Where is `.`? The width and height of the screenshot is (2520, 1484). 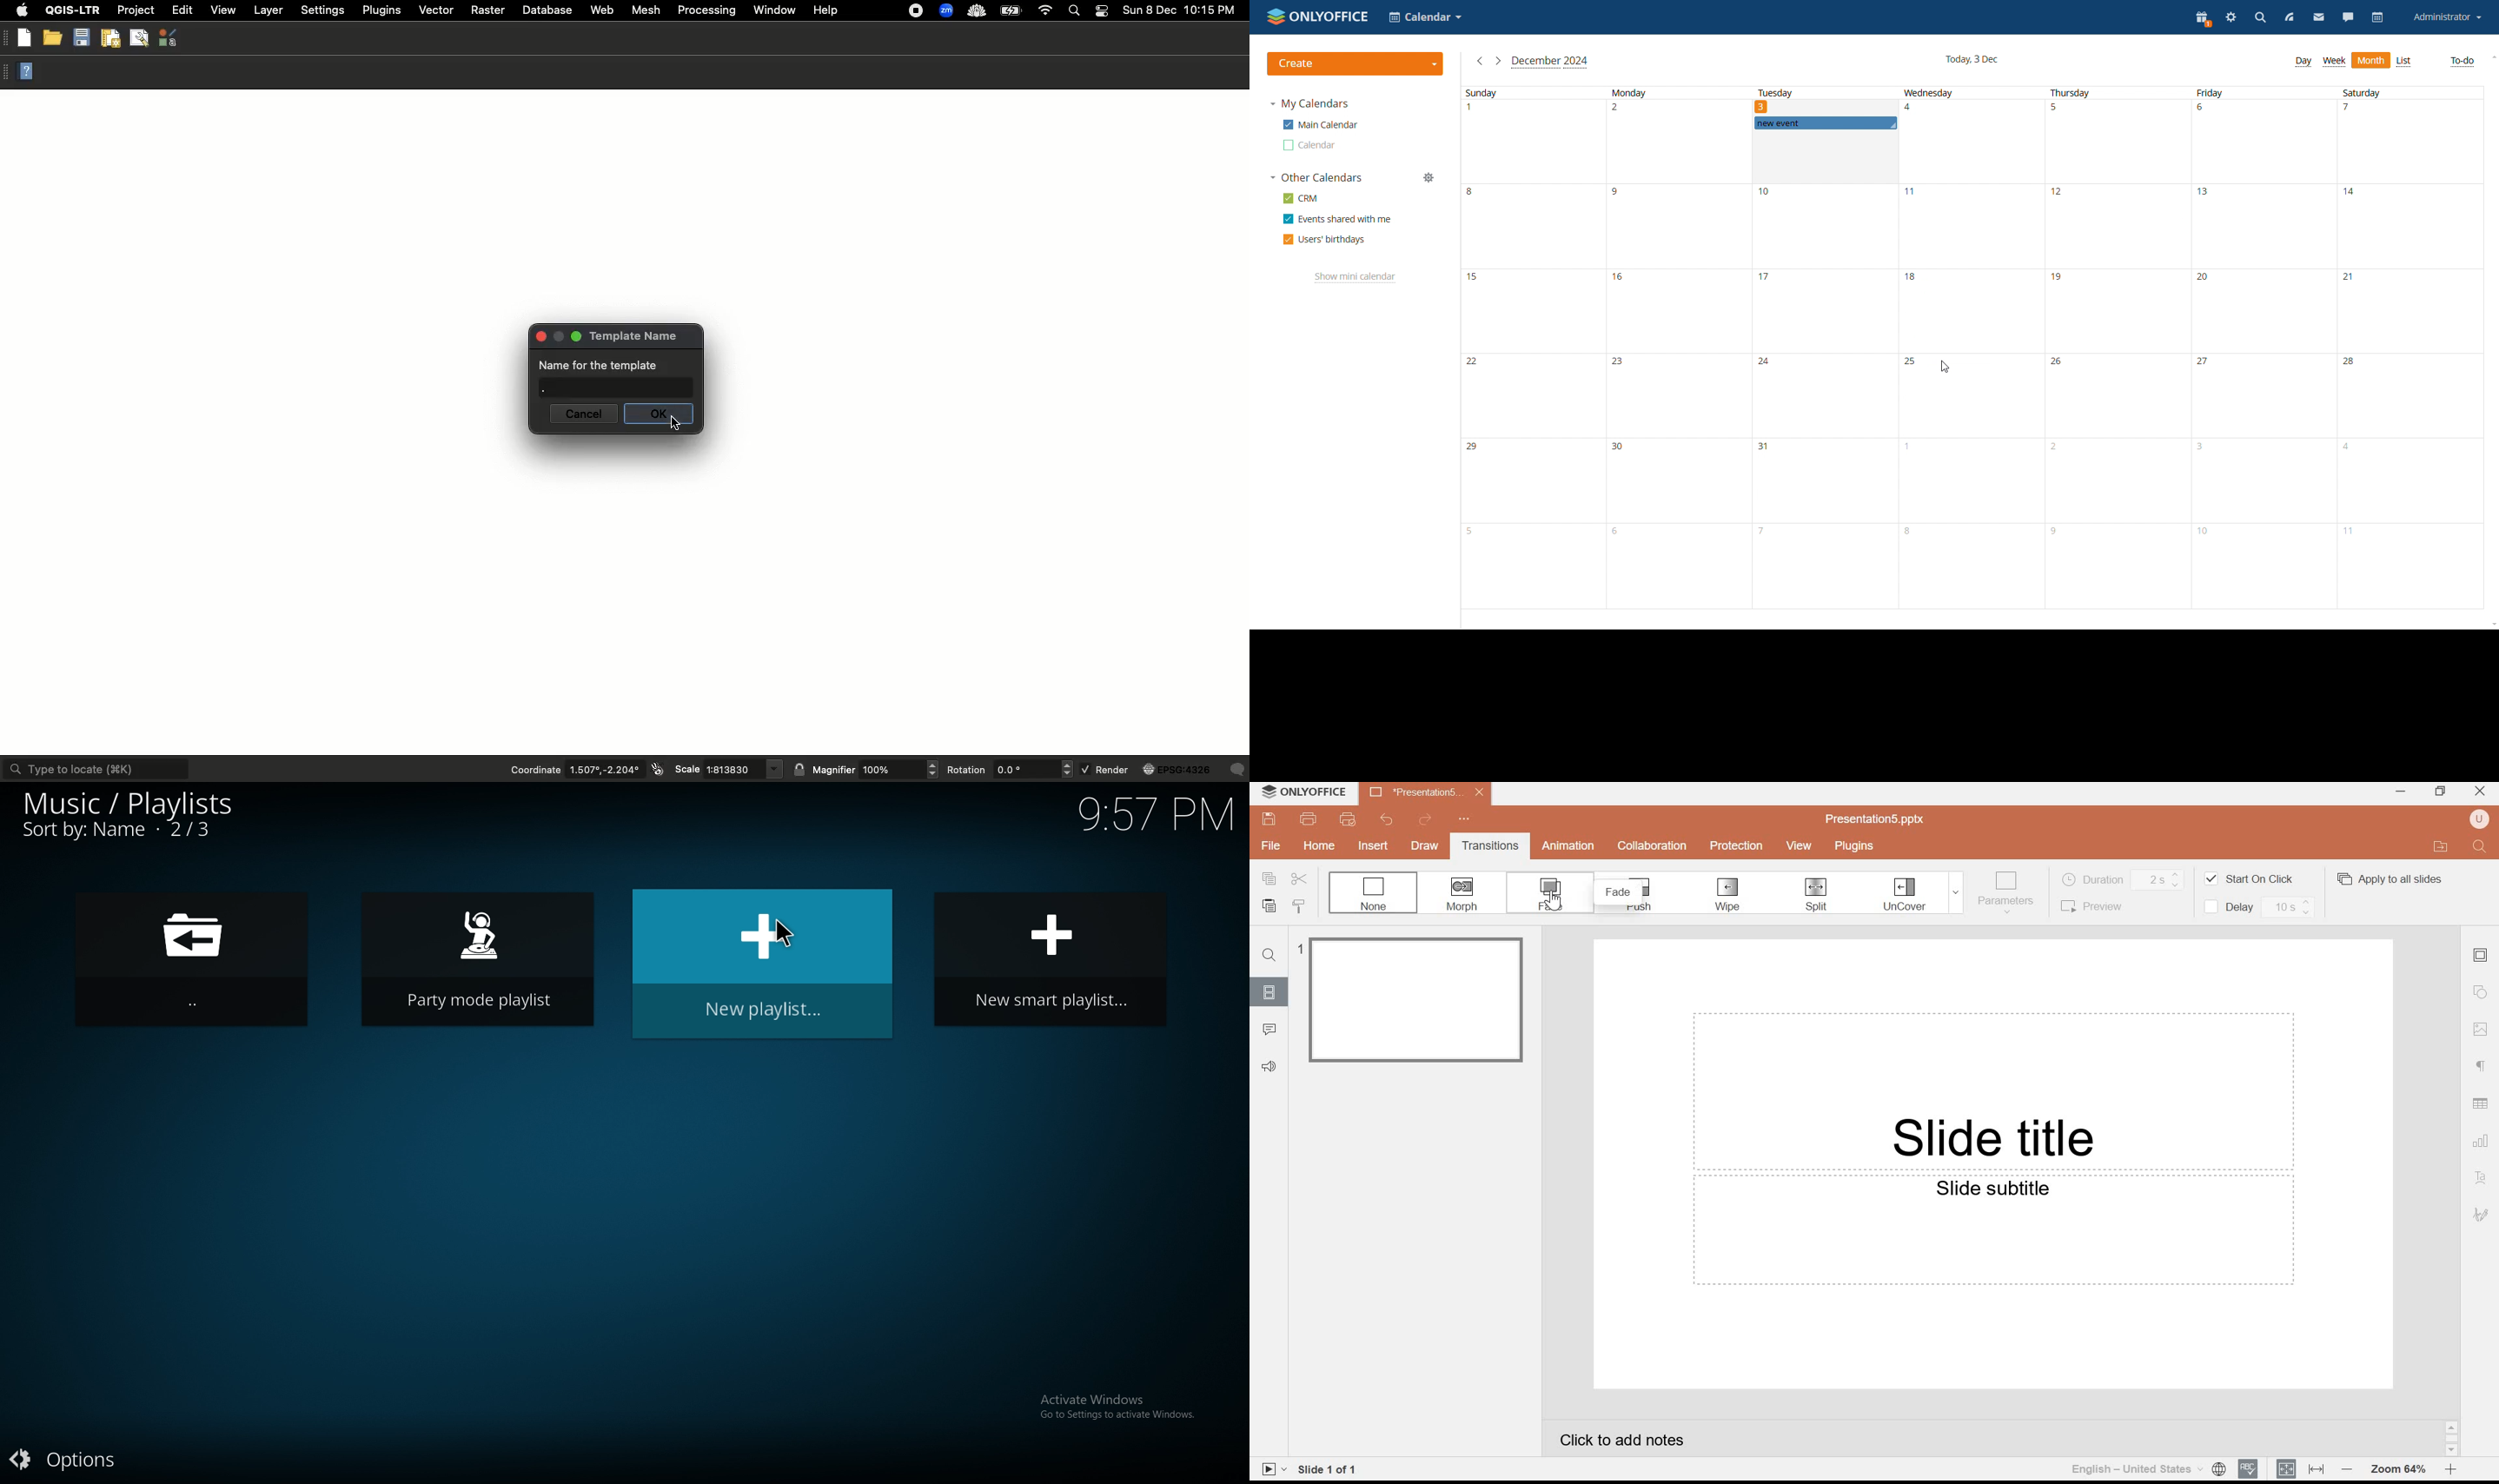
. is located at coordinates (540, 392).